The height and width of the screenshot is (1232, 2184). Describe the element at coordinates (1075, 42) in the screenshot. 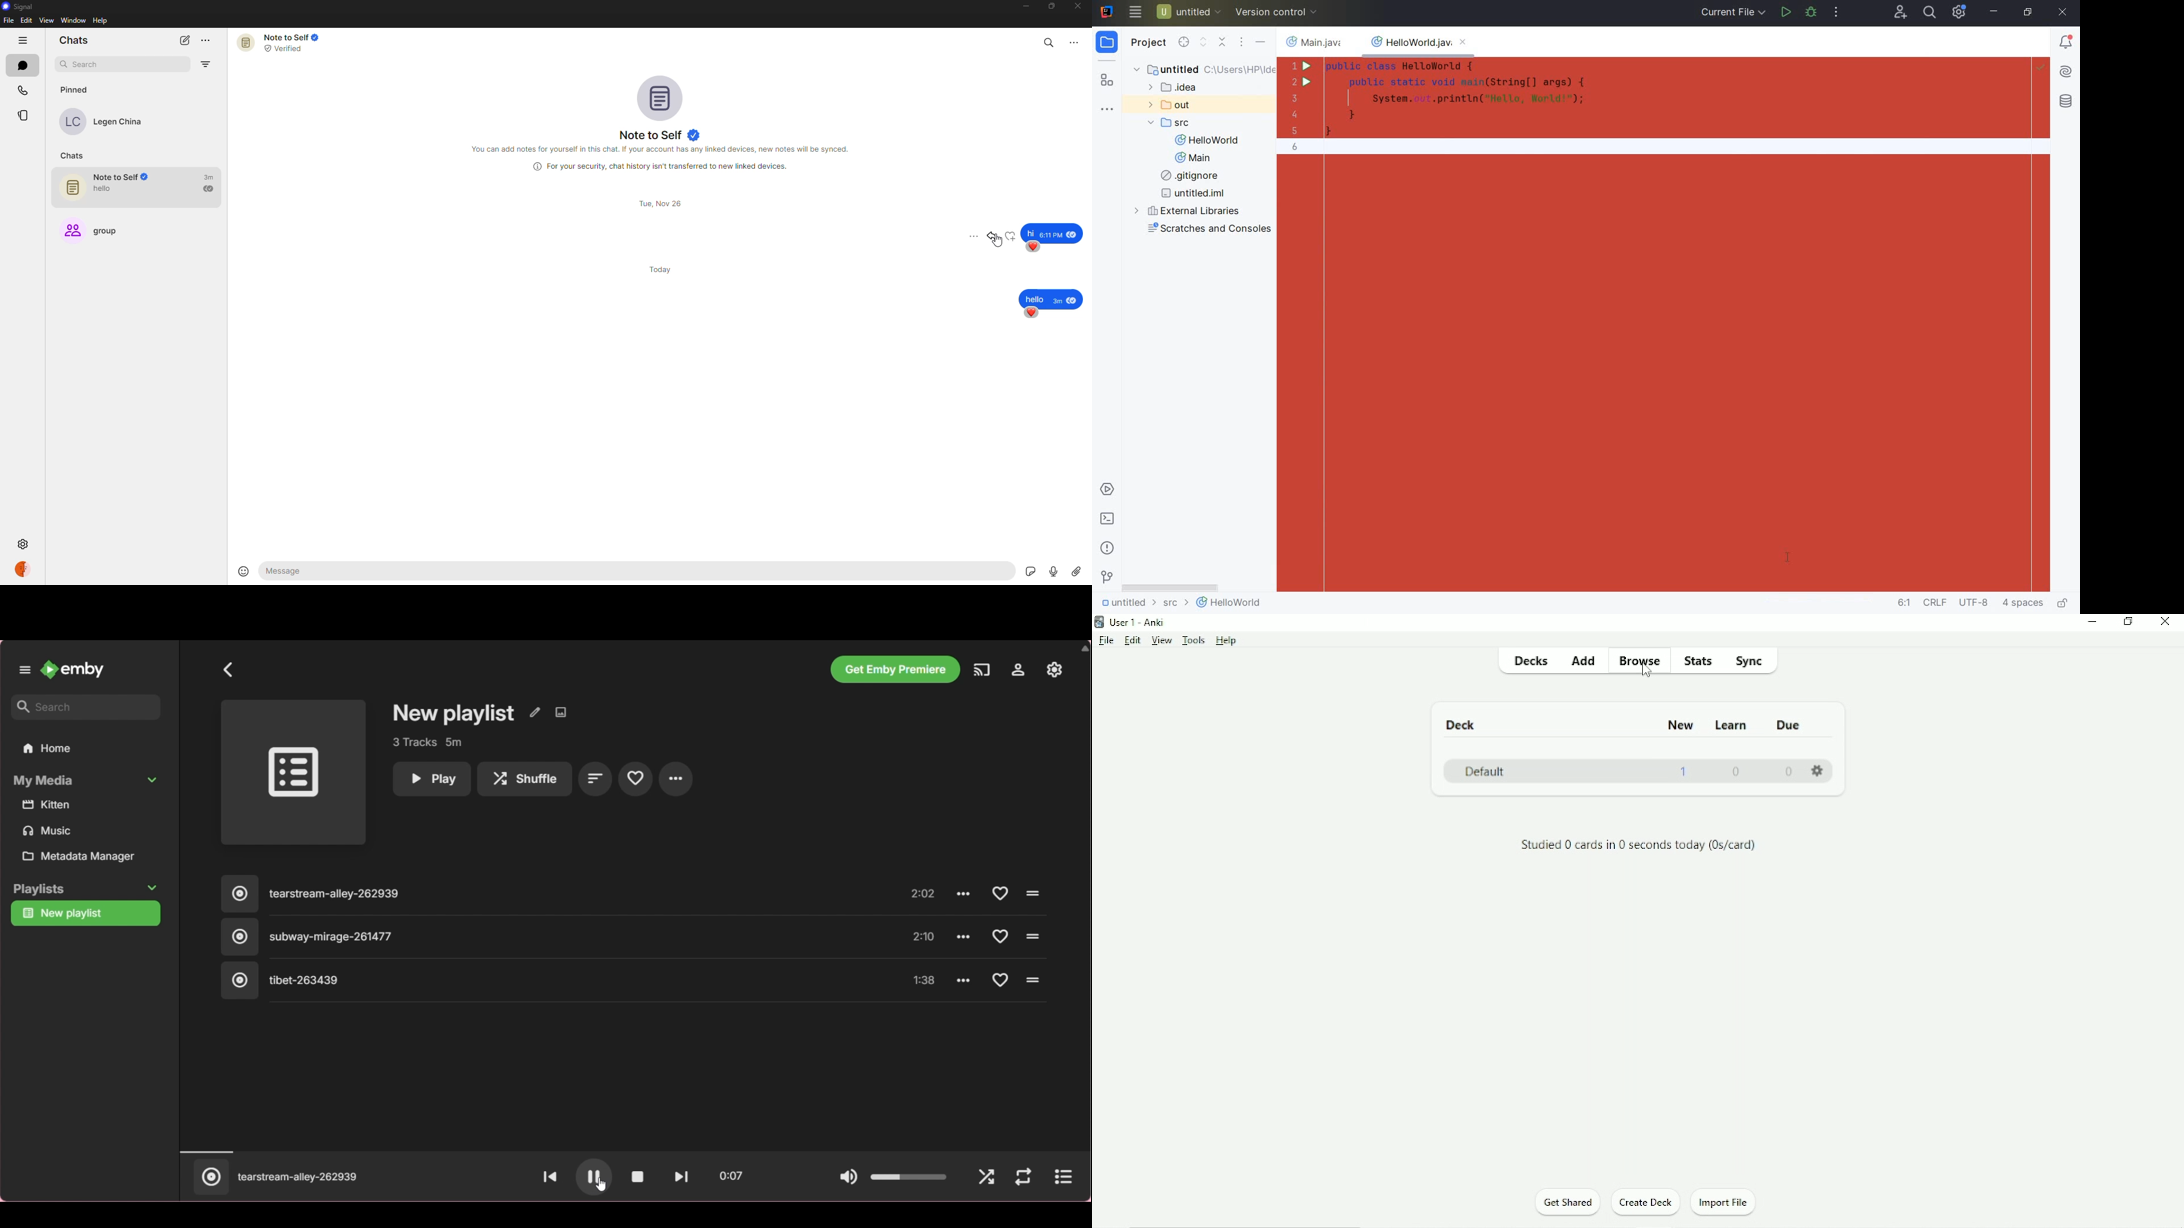

I see `more` at that location.